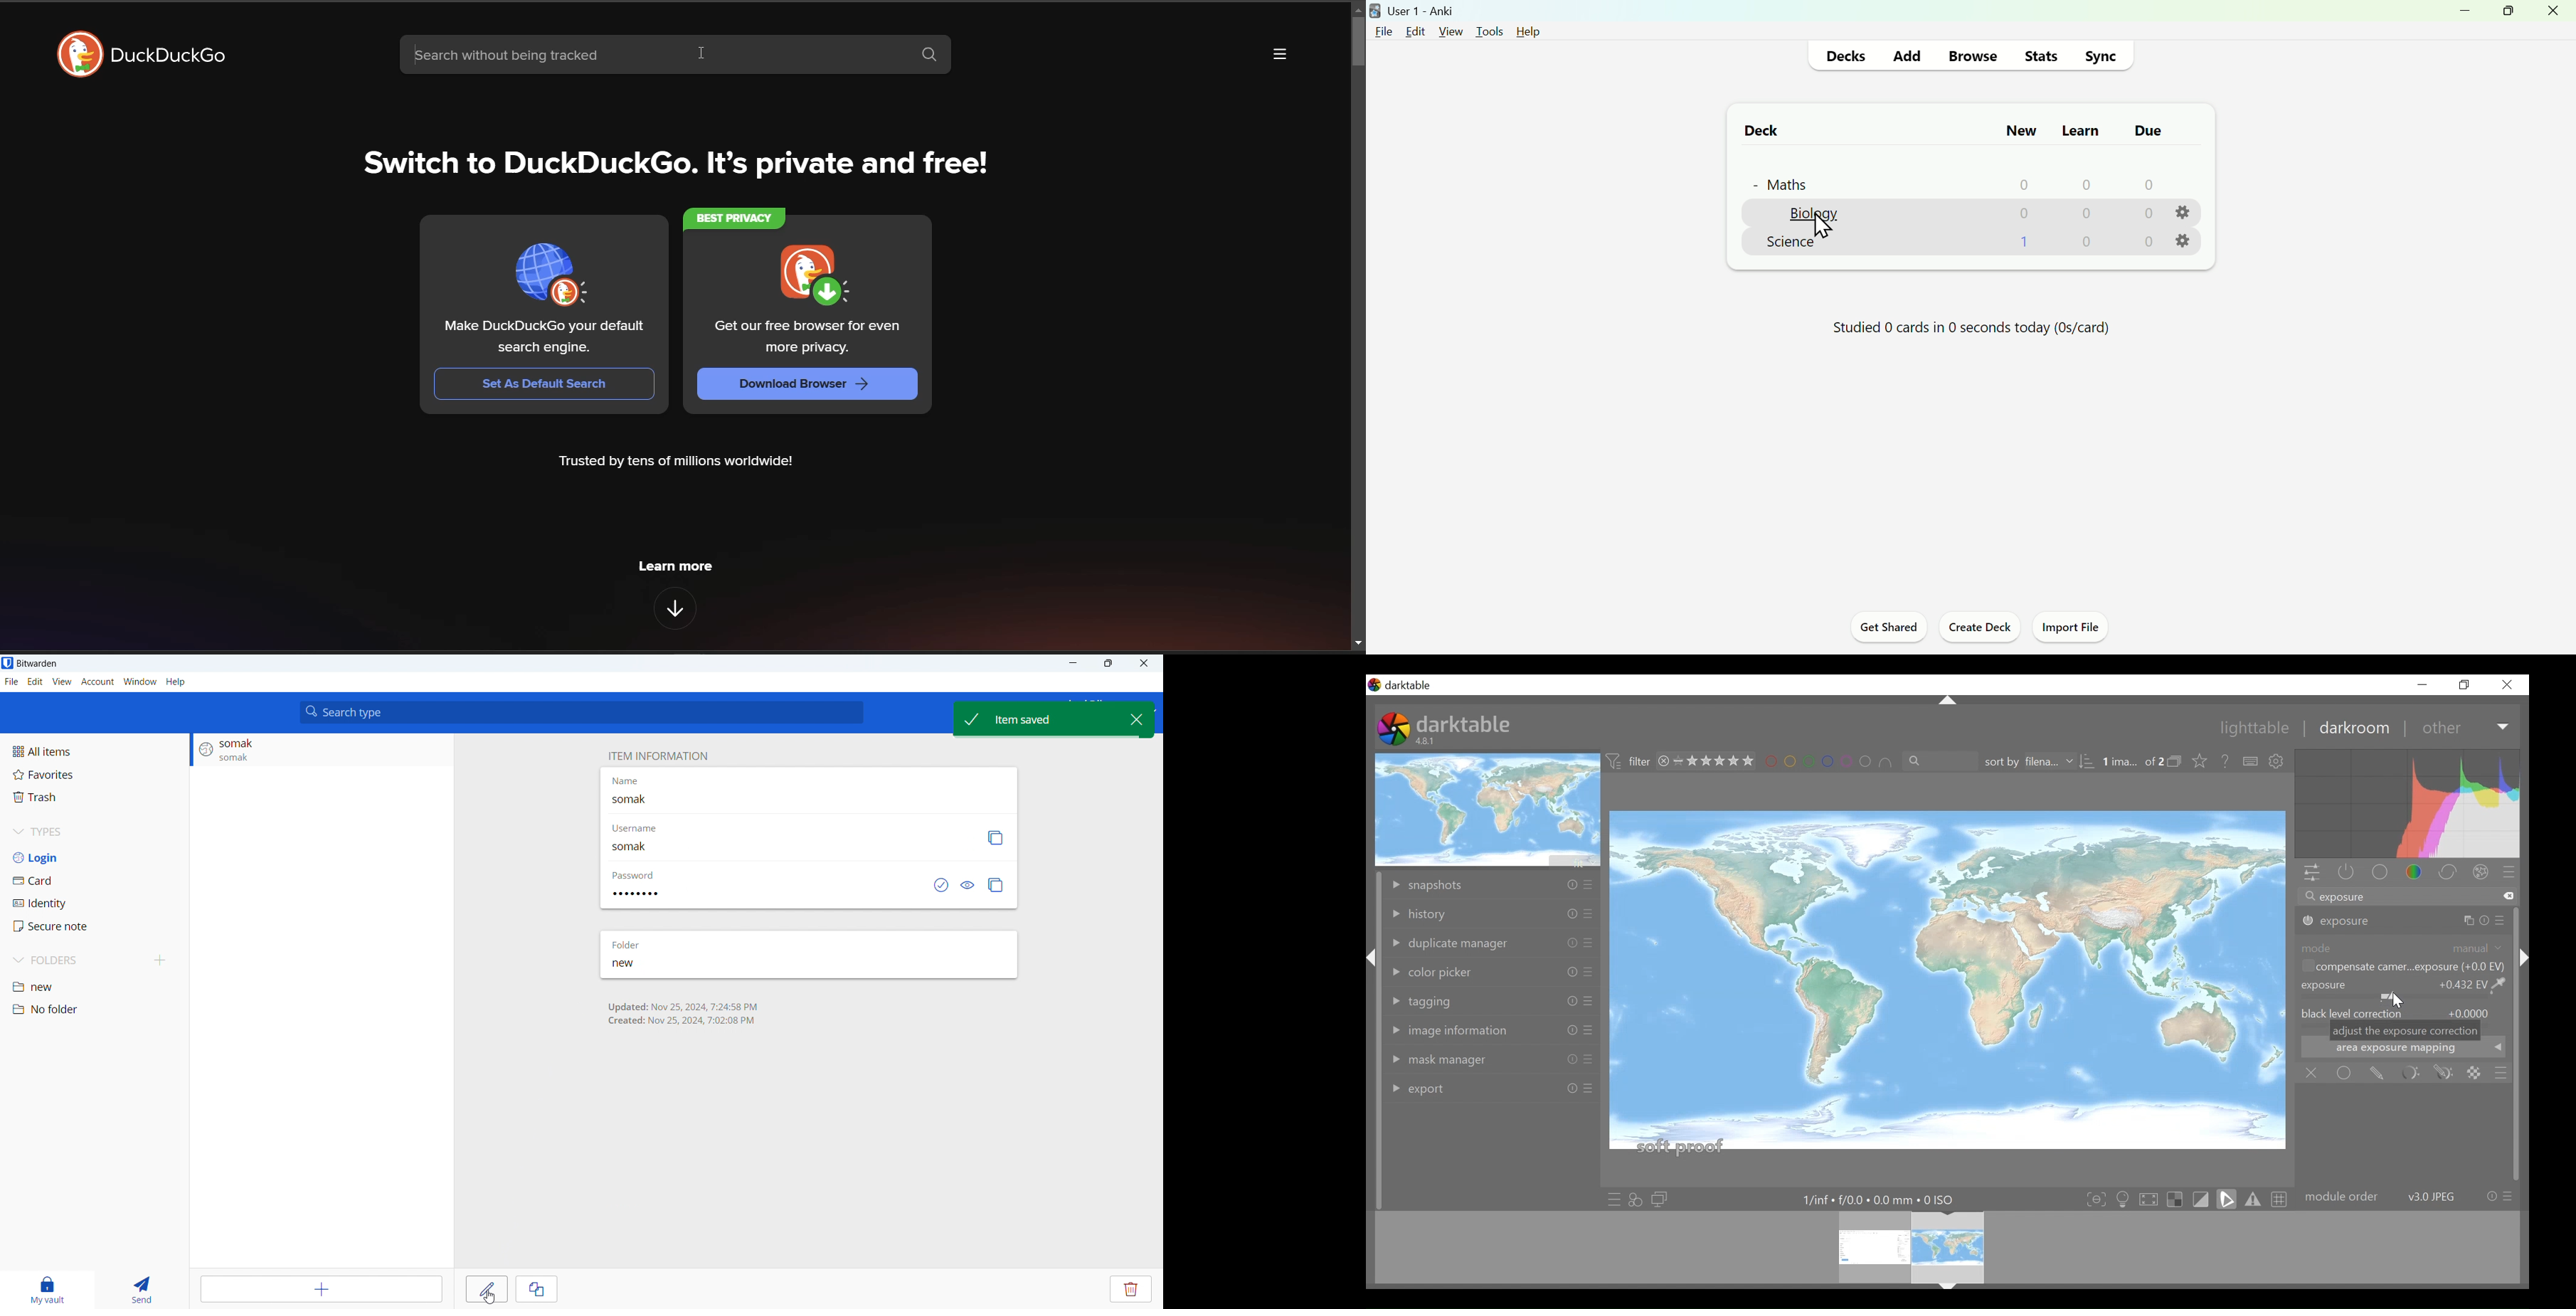 Image resolution: width=2576 pixels, height=1316 pixels. Describe the element at coordinates (2185, 246) in the screenshot. I see `settings` at that location.